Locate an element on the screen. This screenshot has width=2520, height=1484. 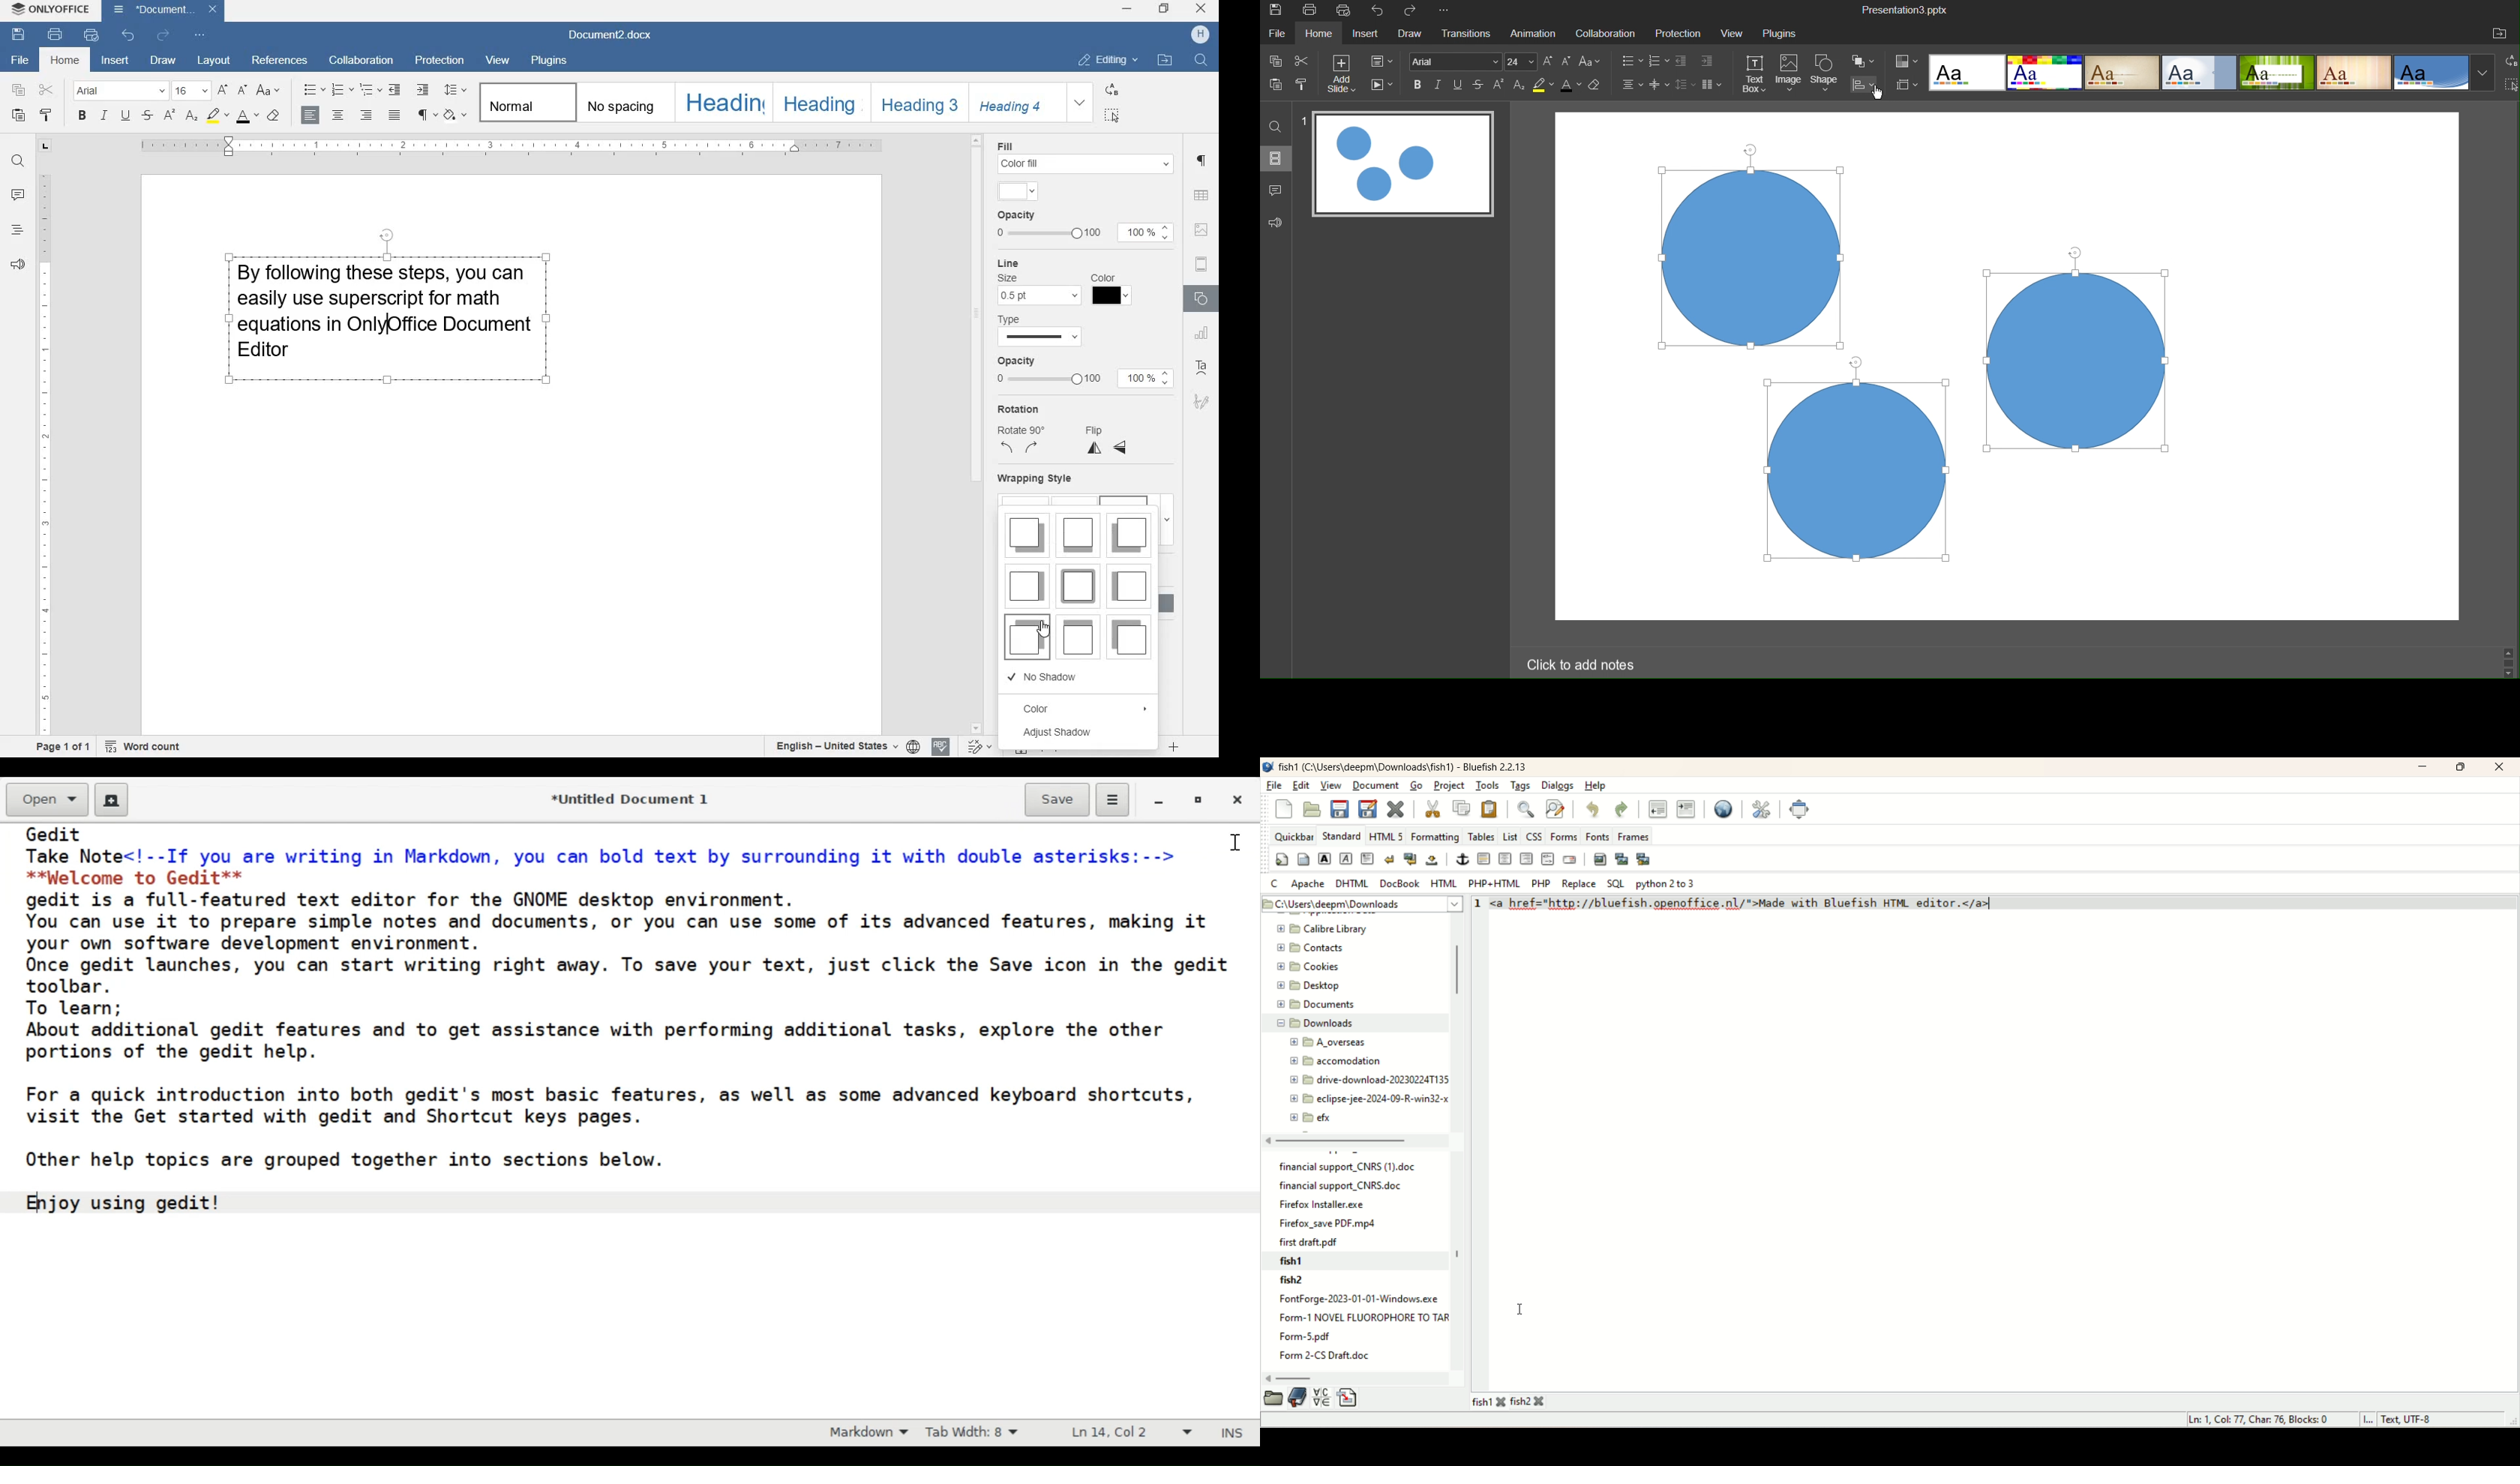
quick print is located at coordinates (91, 35).